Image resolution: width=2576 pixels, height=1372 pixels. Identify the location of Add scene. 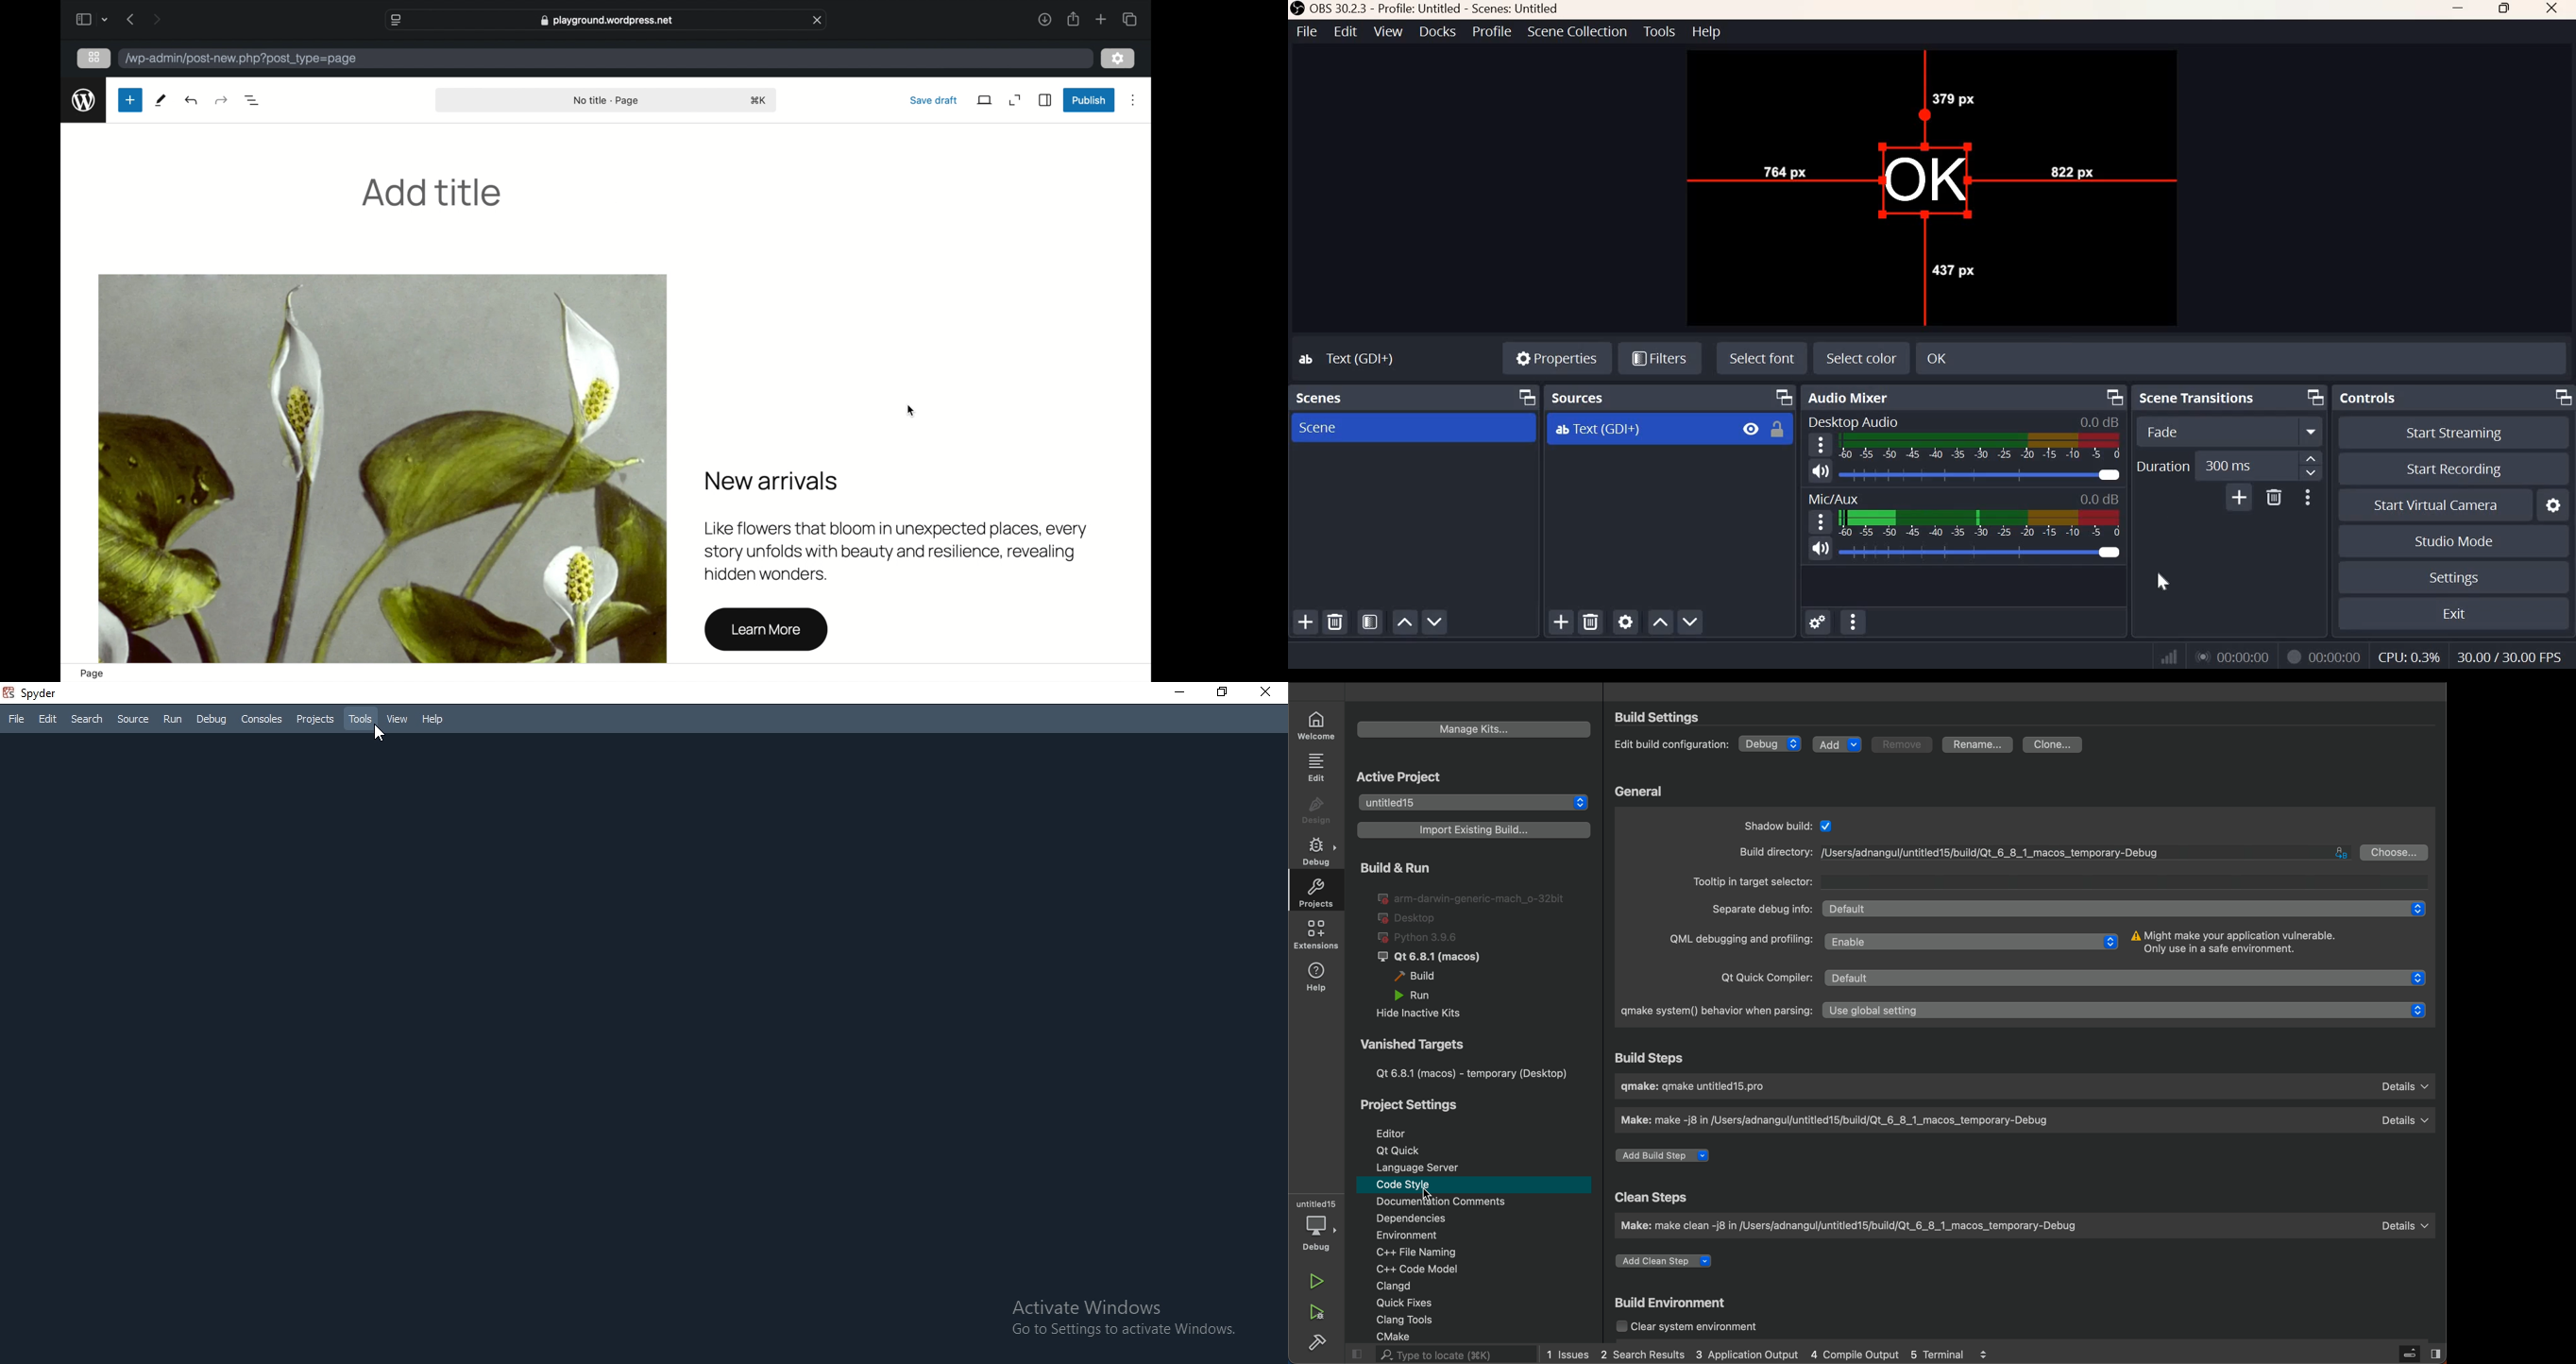
(1306, 622).